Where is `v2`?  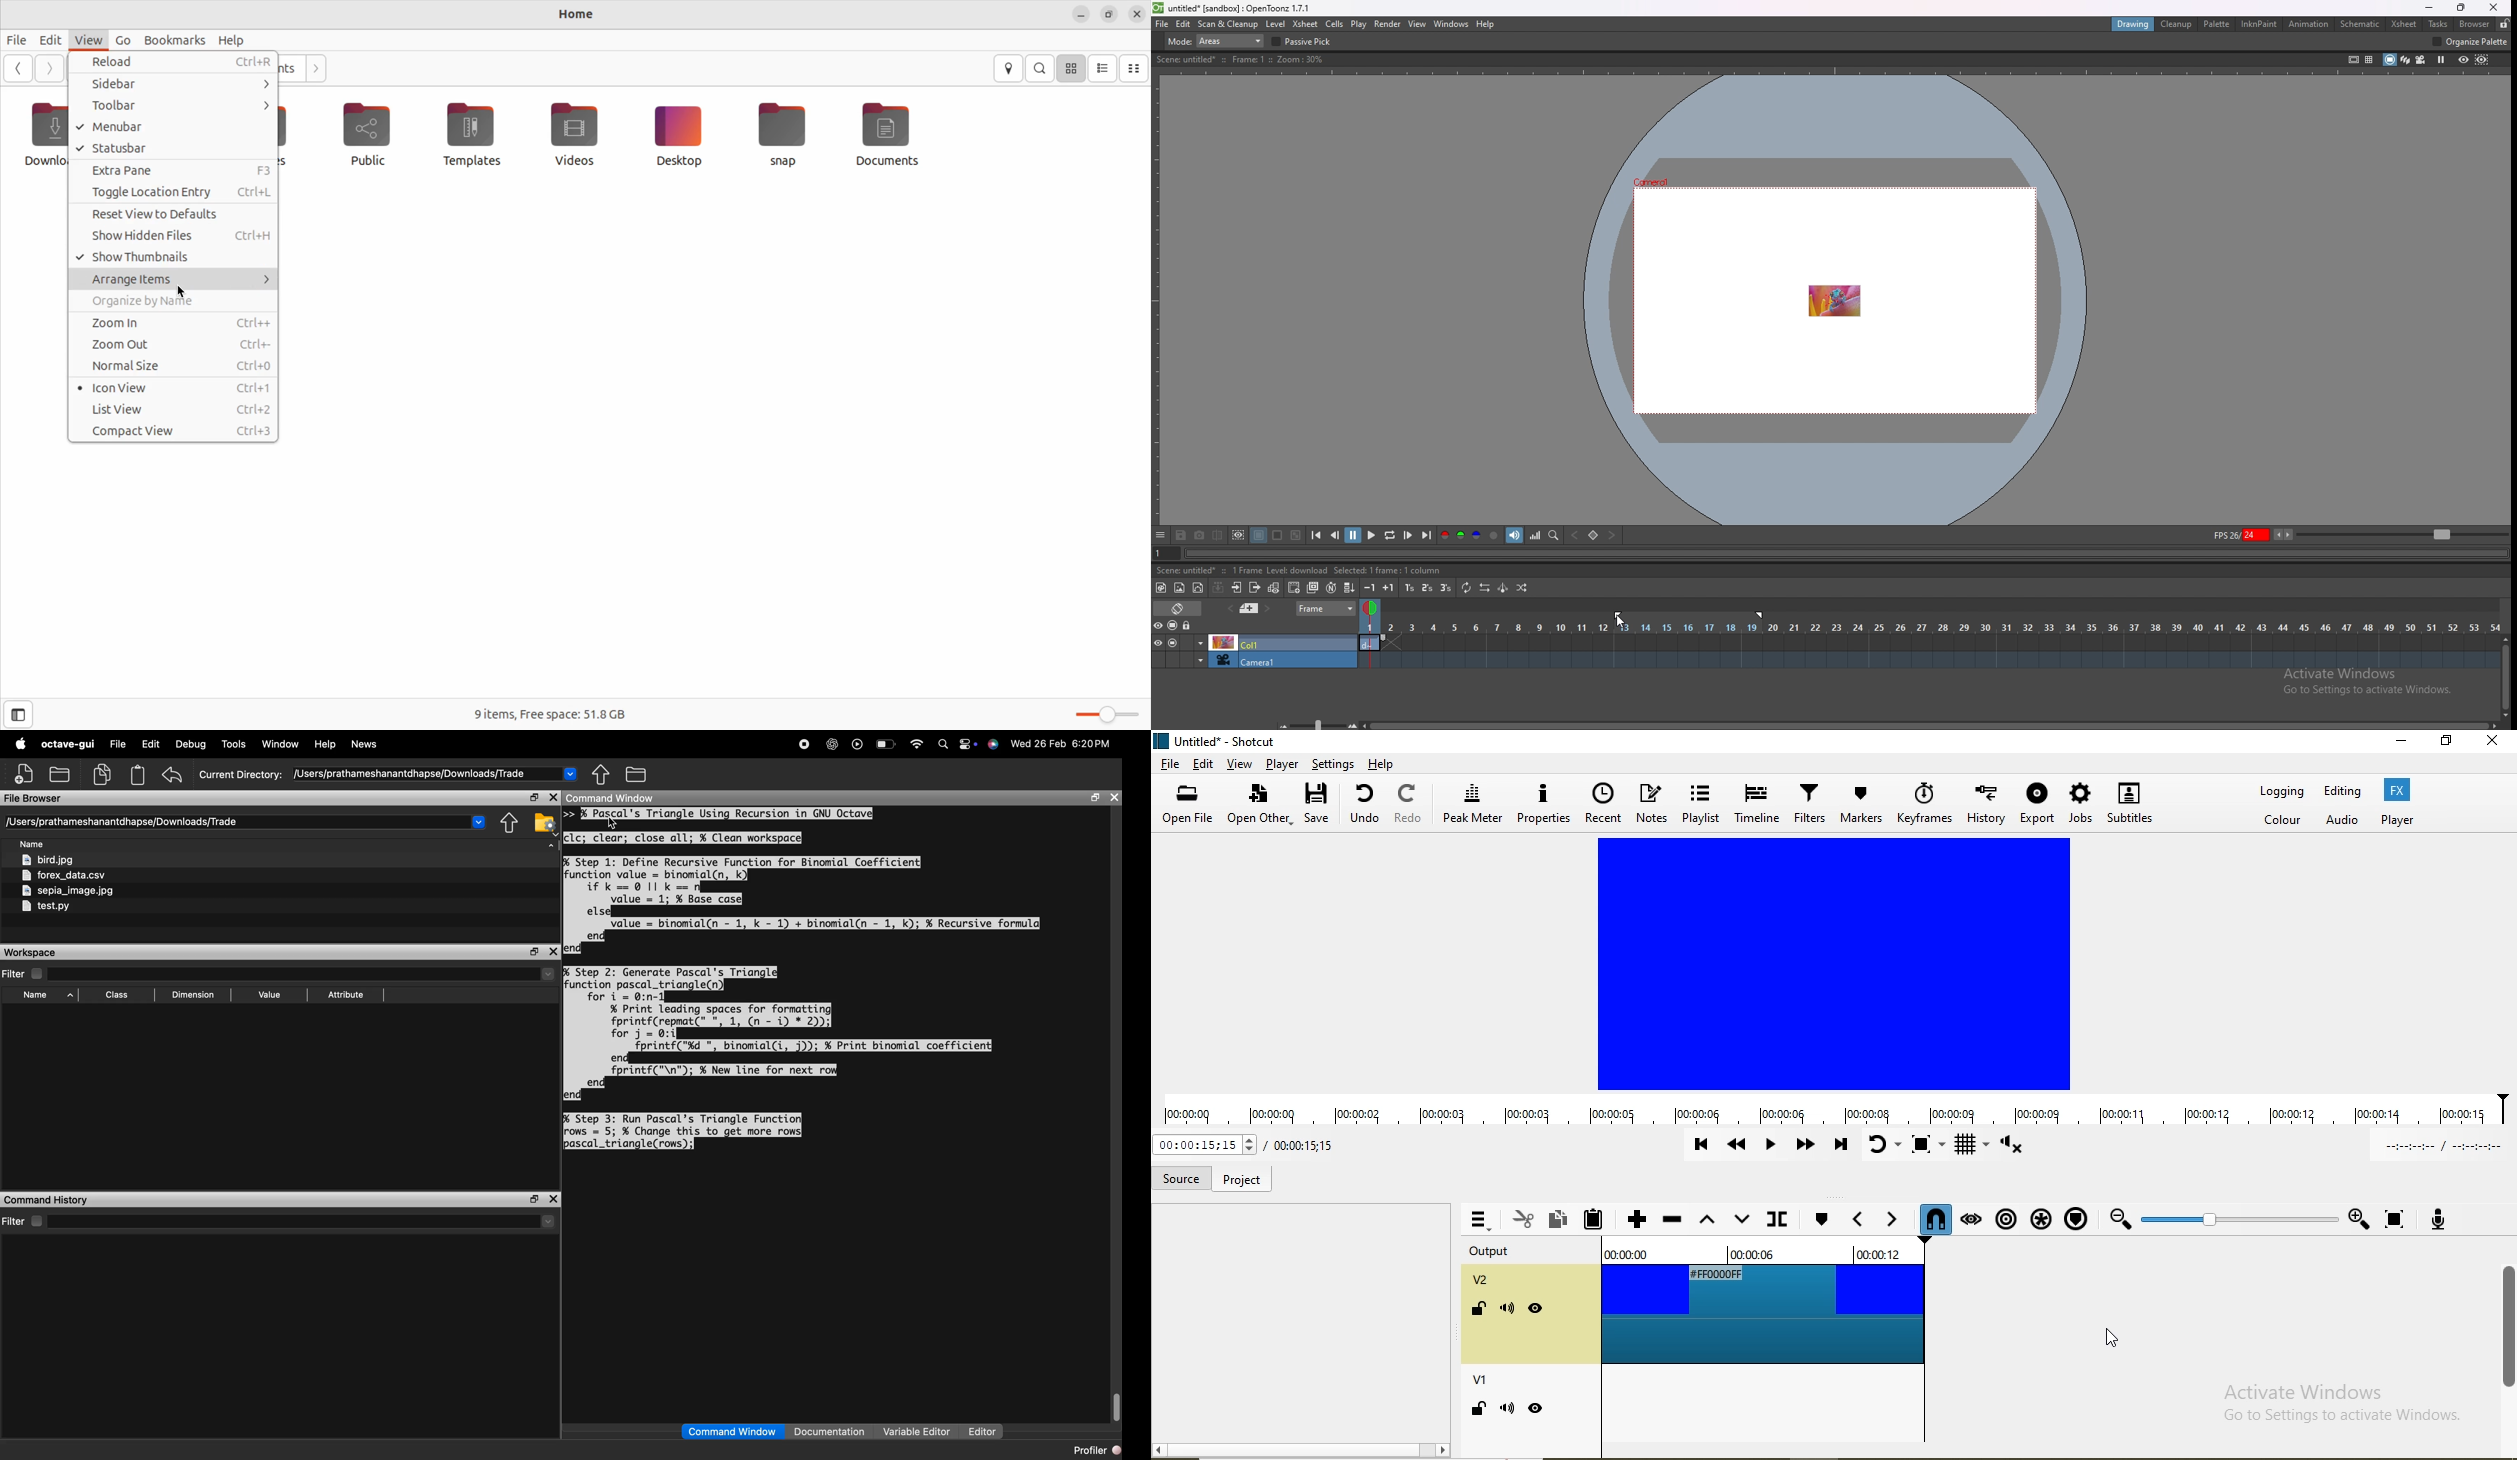
v2 is located at coordinates (1484, 1282).